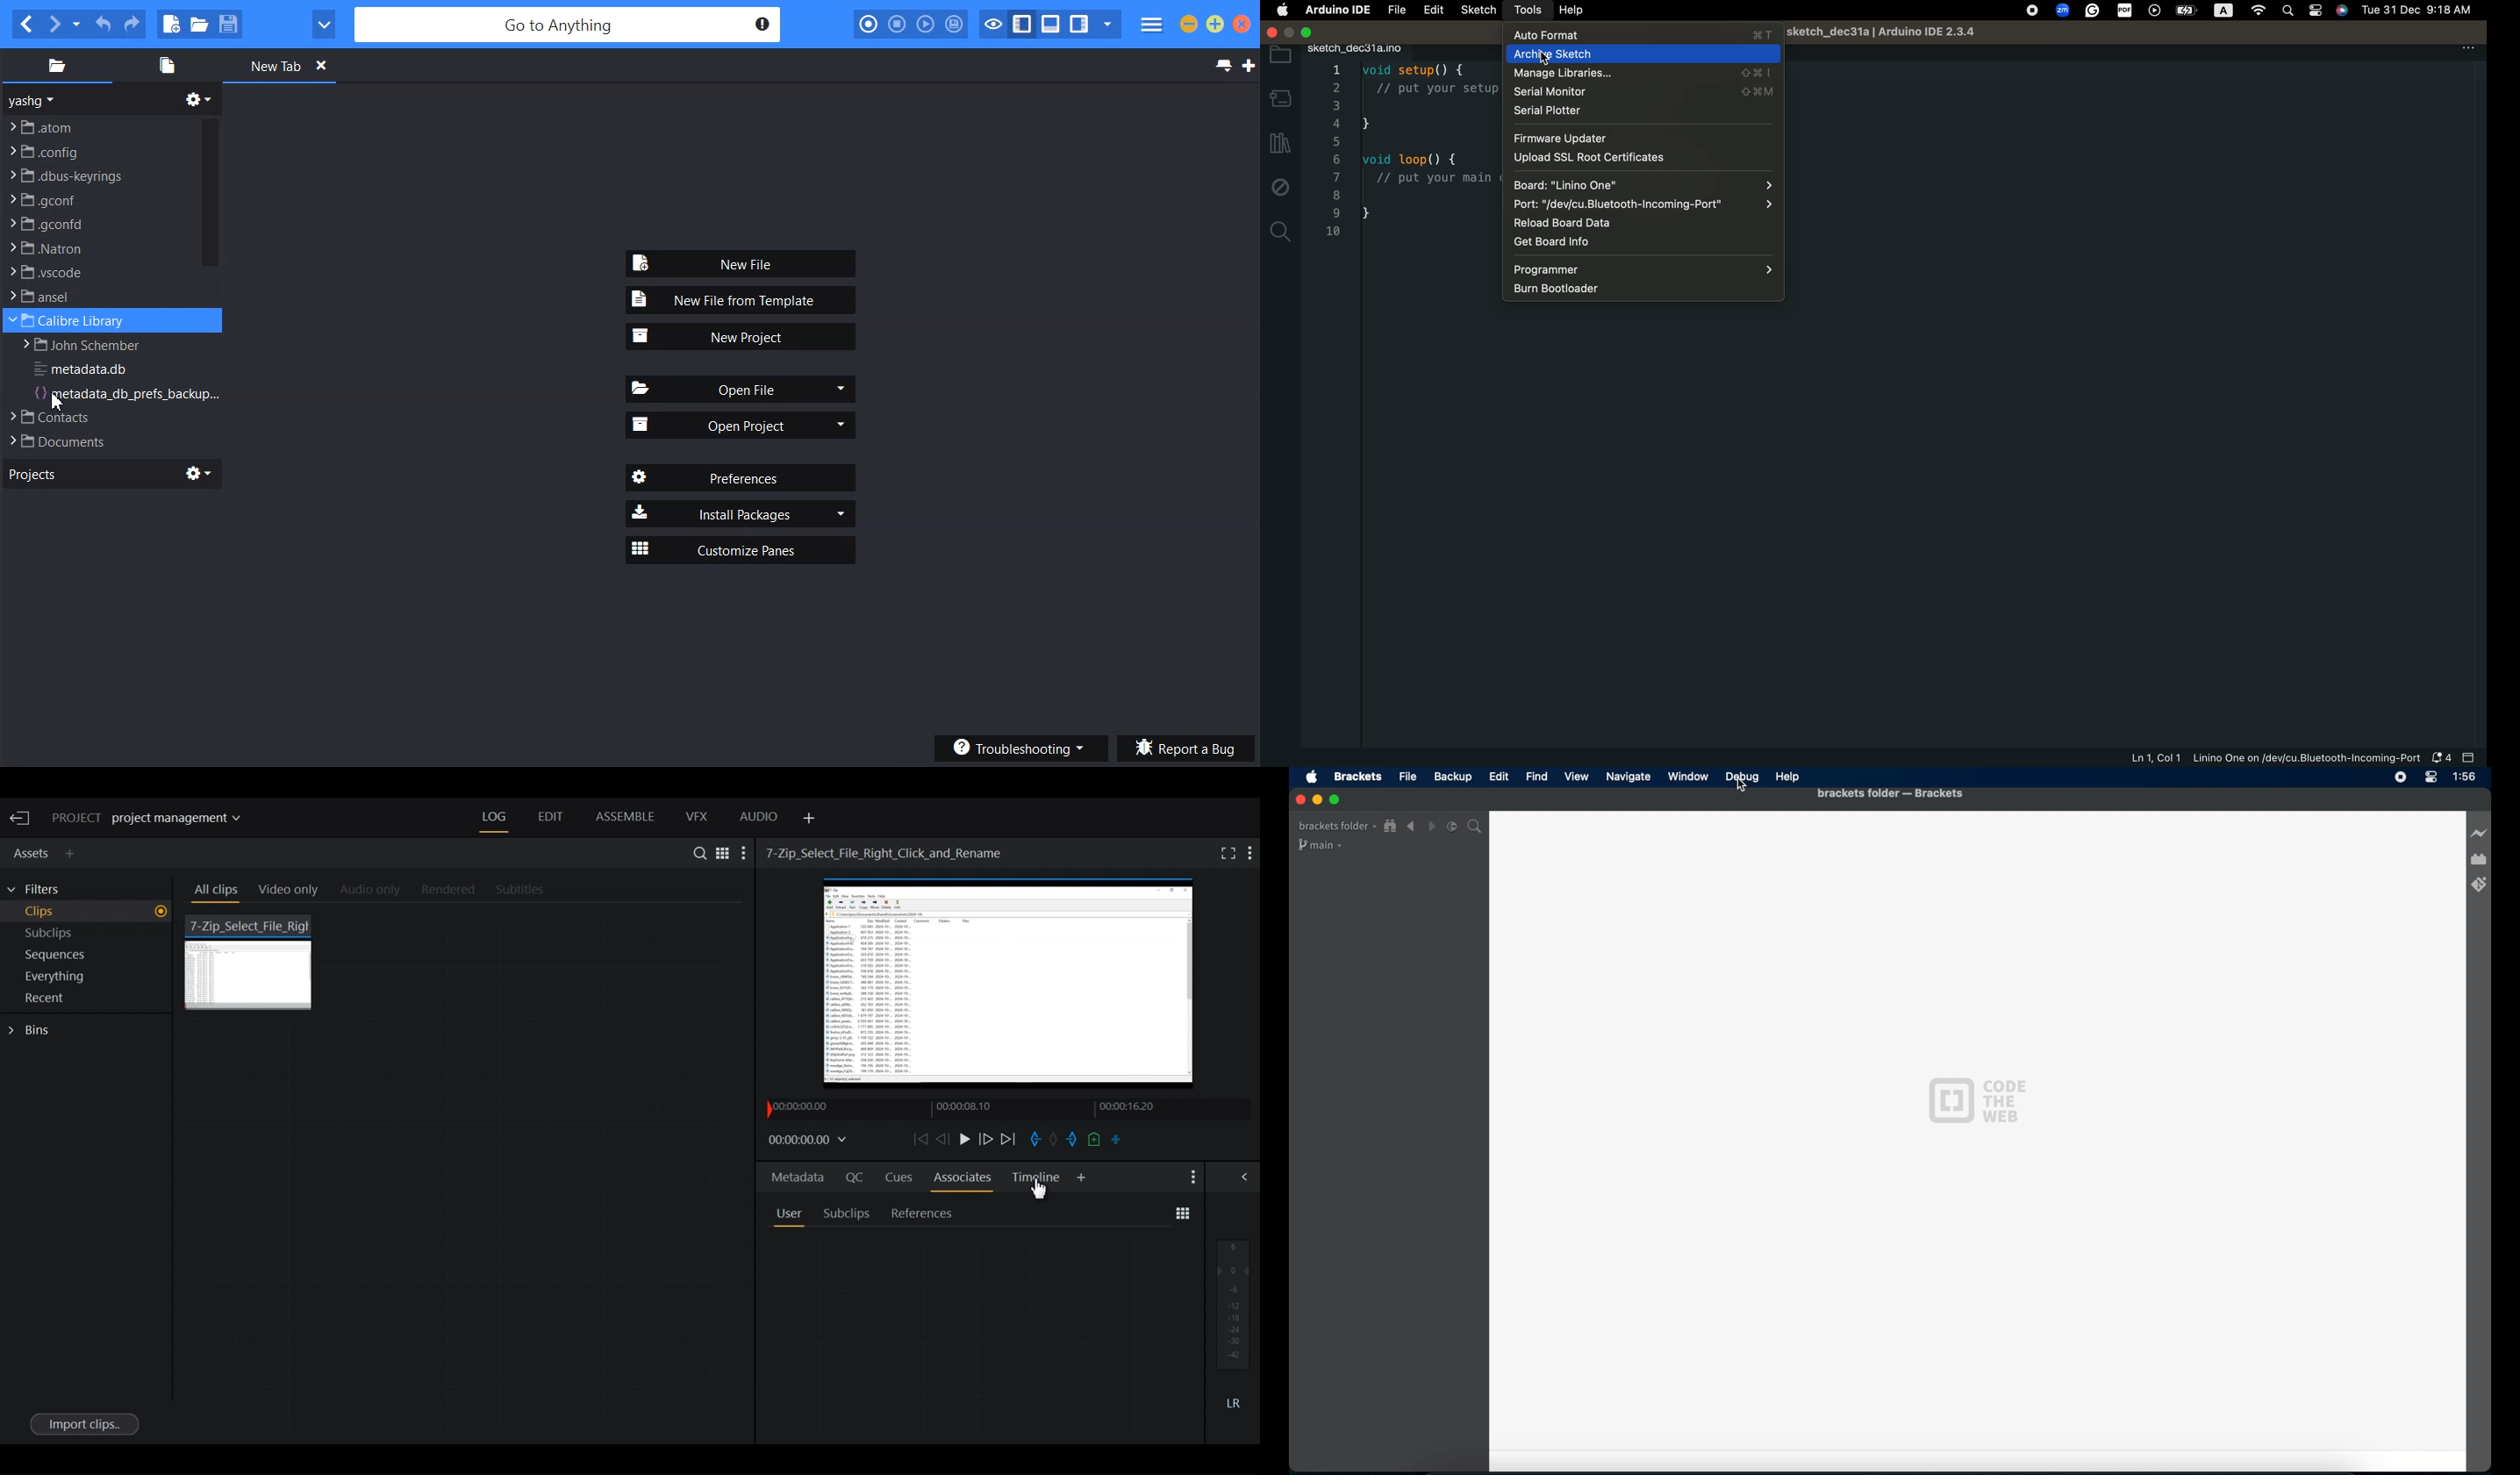 This screenshot has height=1484, width=2520. What do you see at coordinates (987, 1139) in the screenshot?
I see `Nudge frame forward` at bounding box center [987, 1139].